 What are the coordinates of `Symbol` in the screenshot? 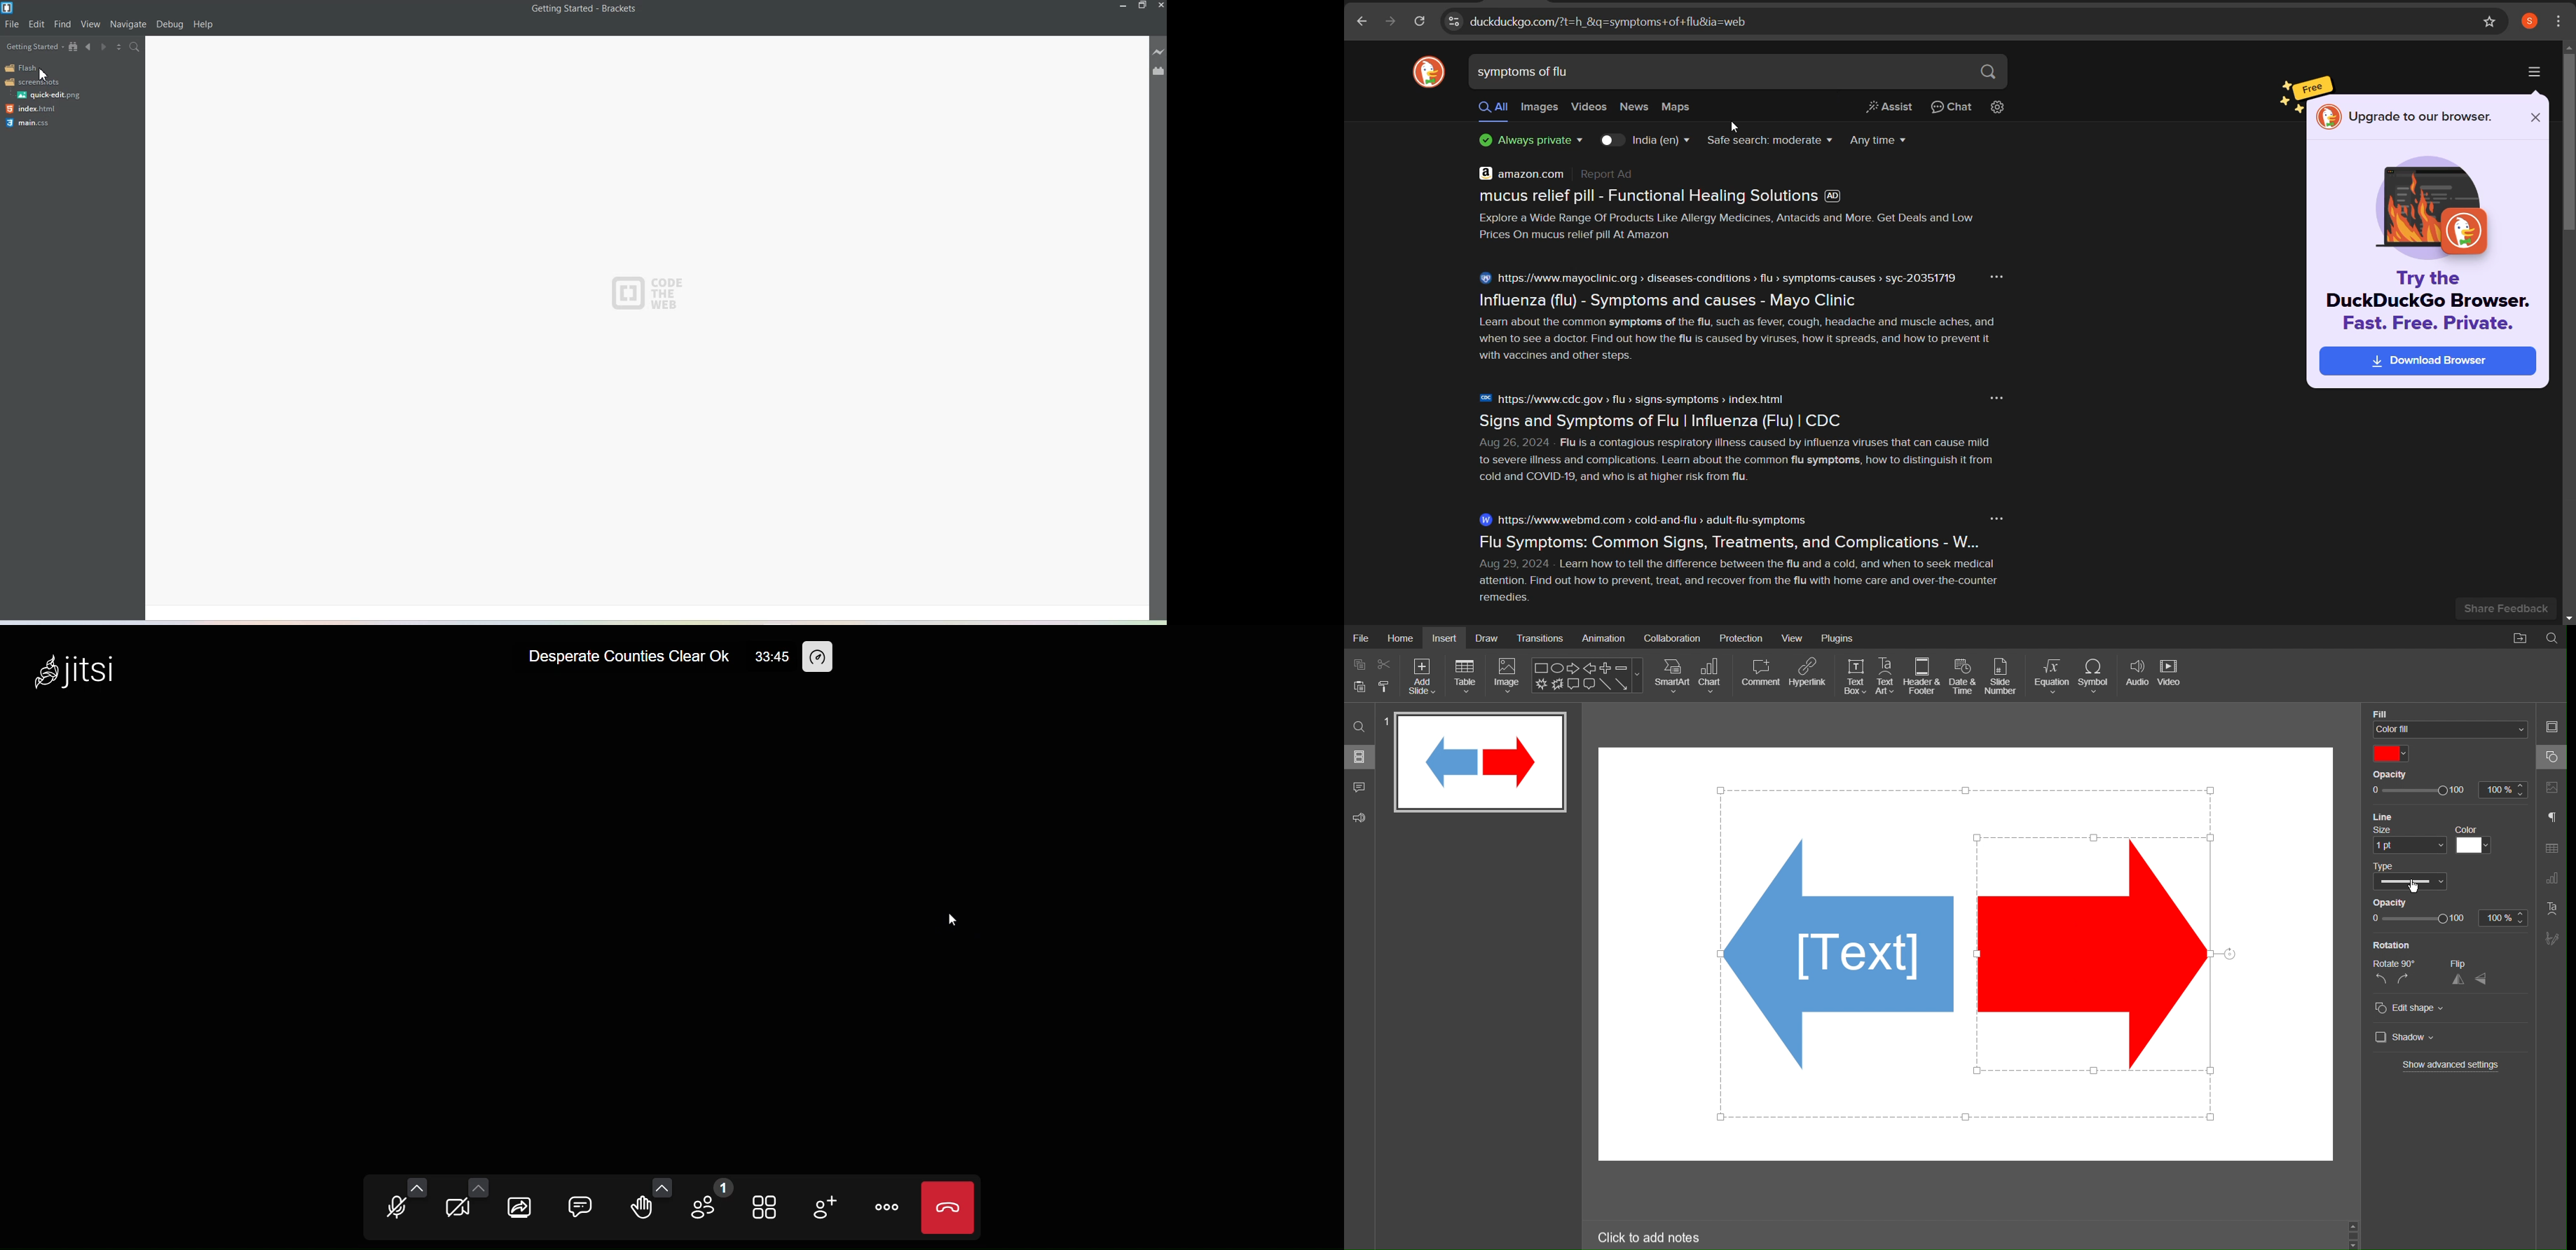 It's located at (2094, 675).